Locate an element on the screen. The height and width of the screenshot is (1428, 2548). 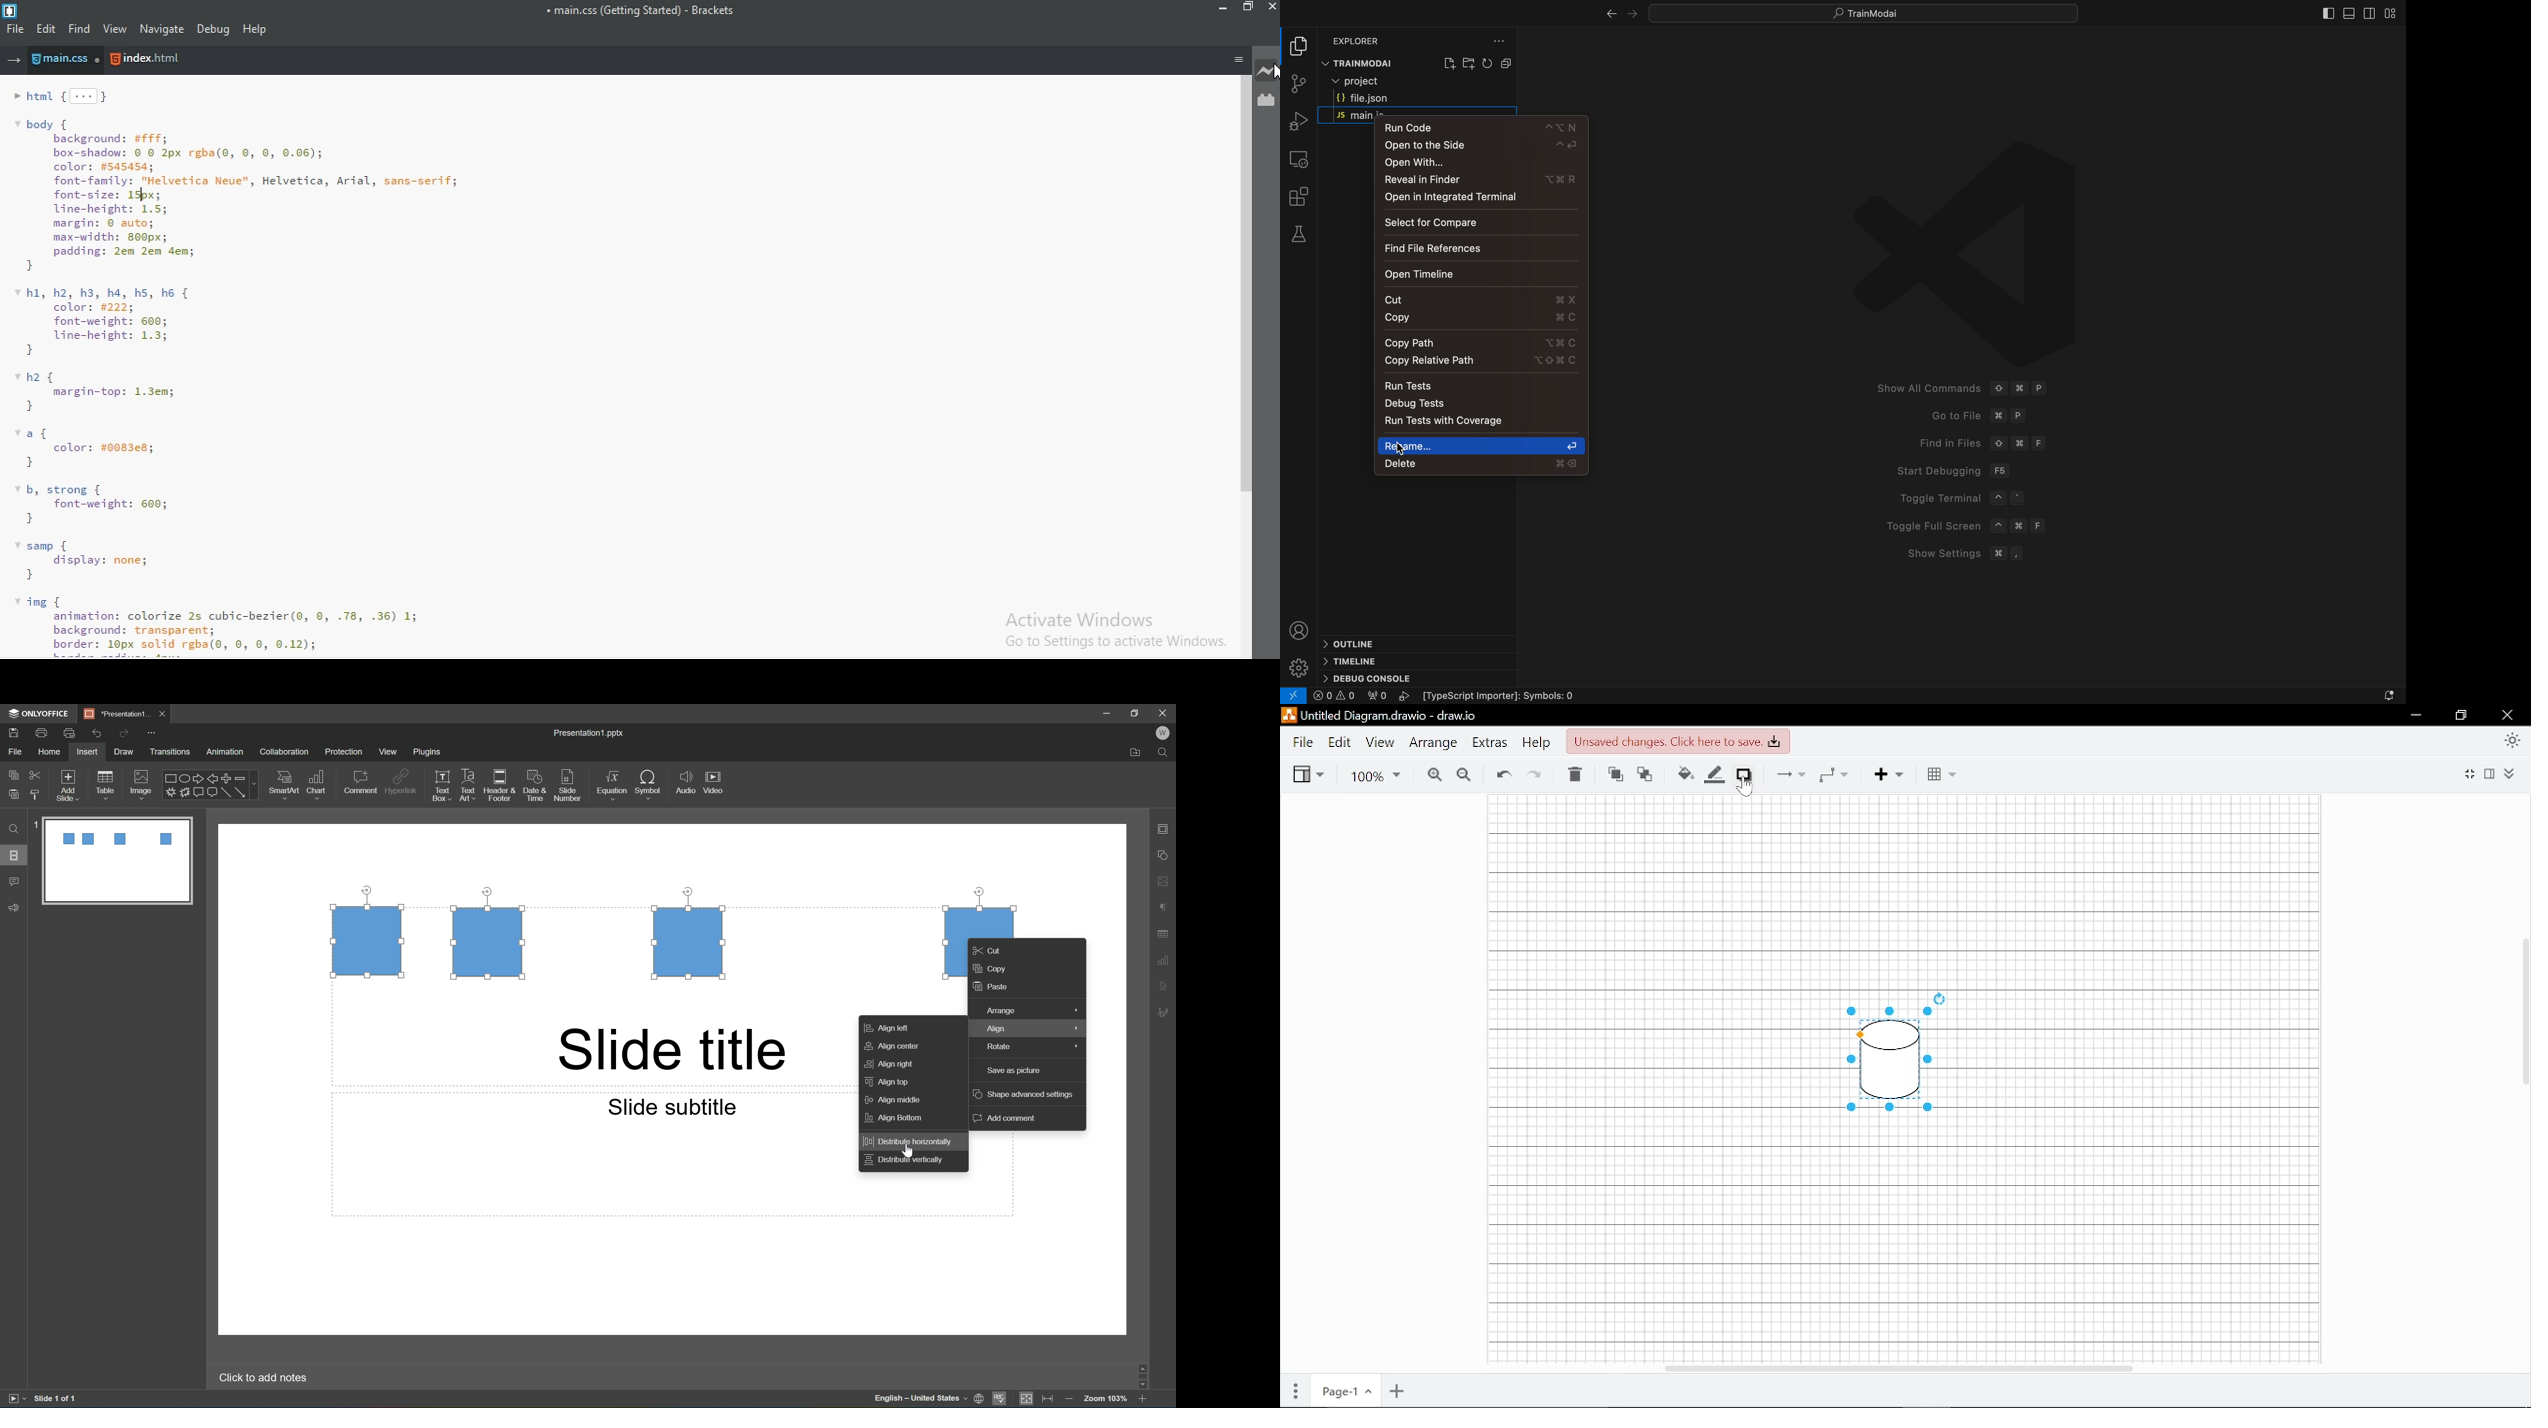
To back is located at coordinates (1645, 775).